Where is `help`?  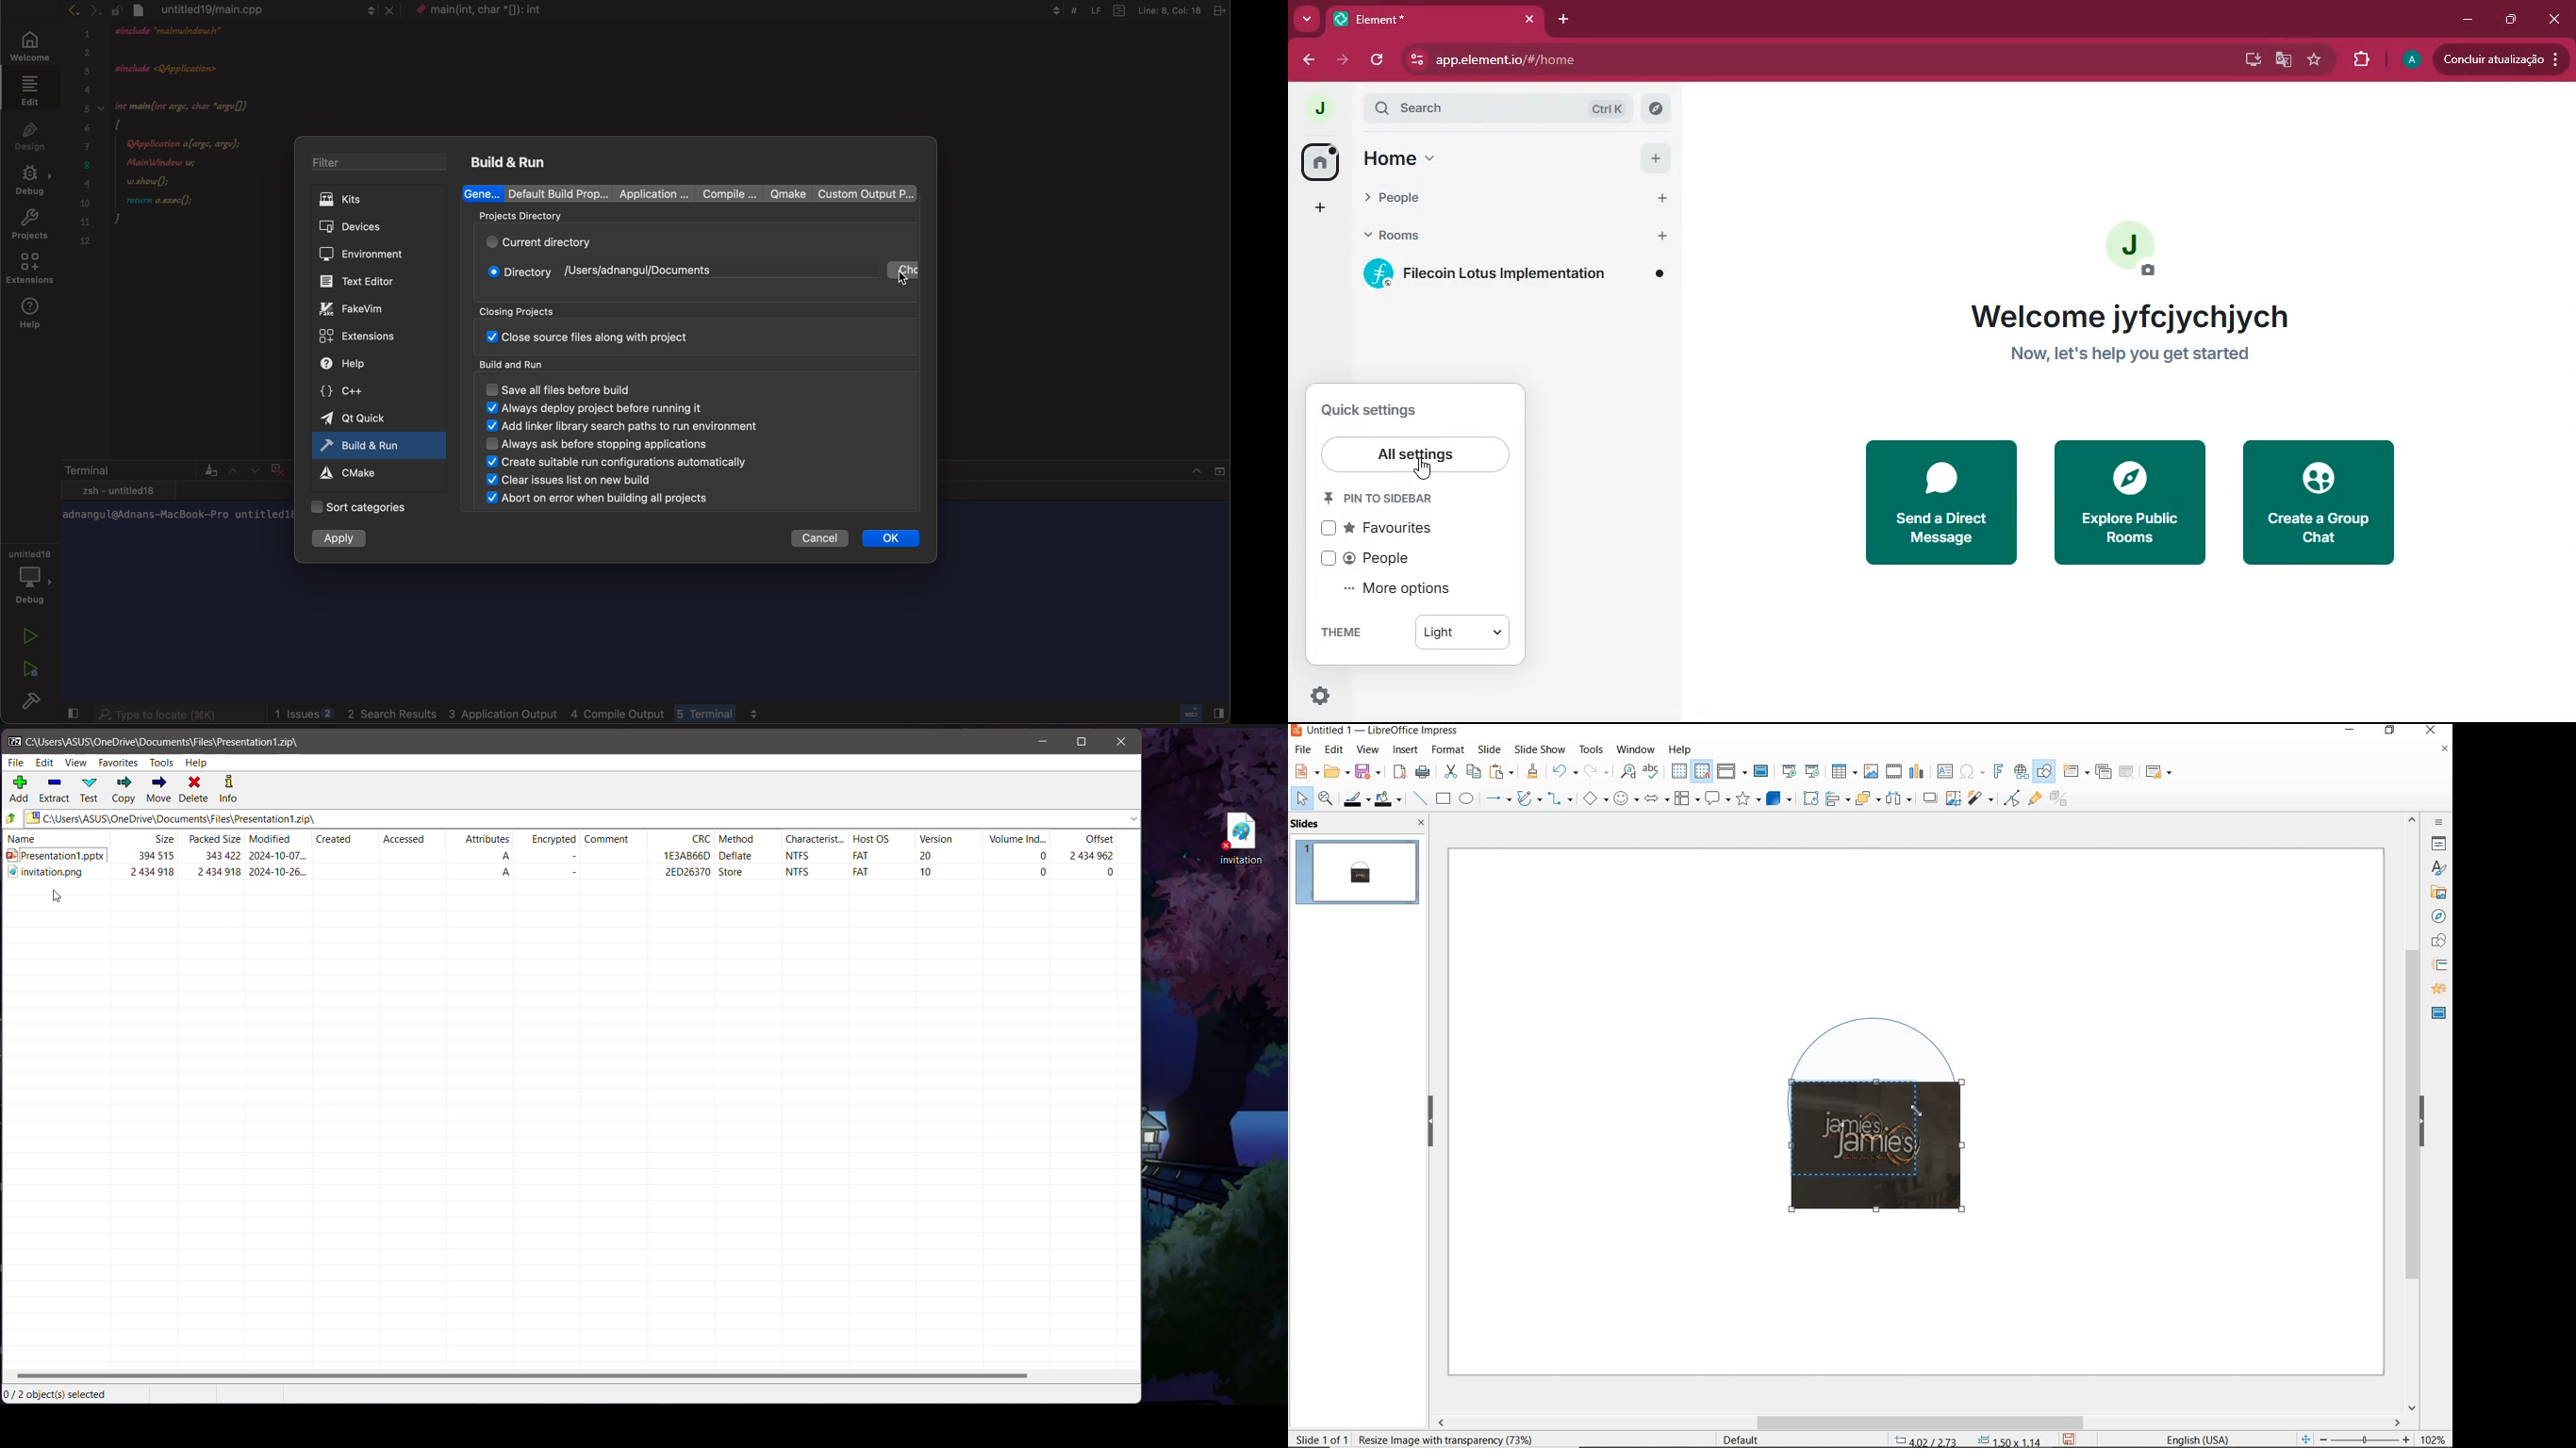 help is located at coordinates (1682, 748).